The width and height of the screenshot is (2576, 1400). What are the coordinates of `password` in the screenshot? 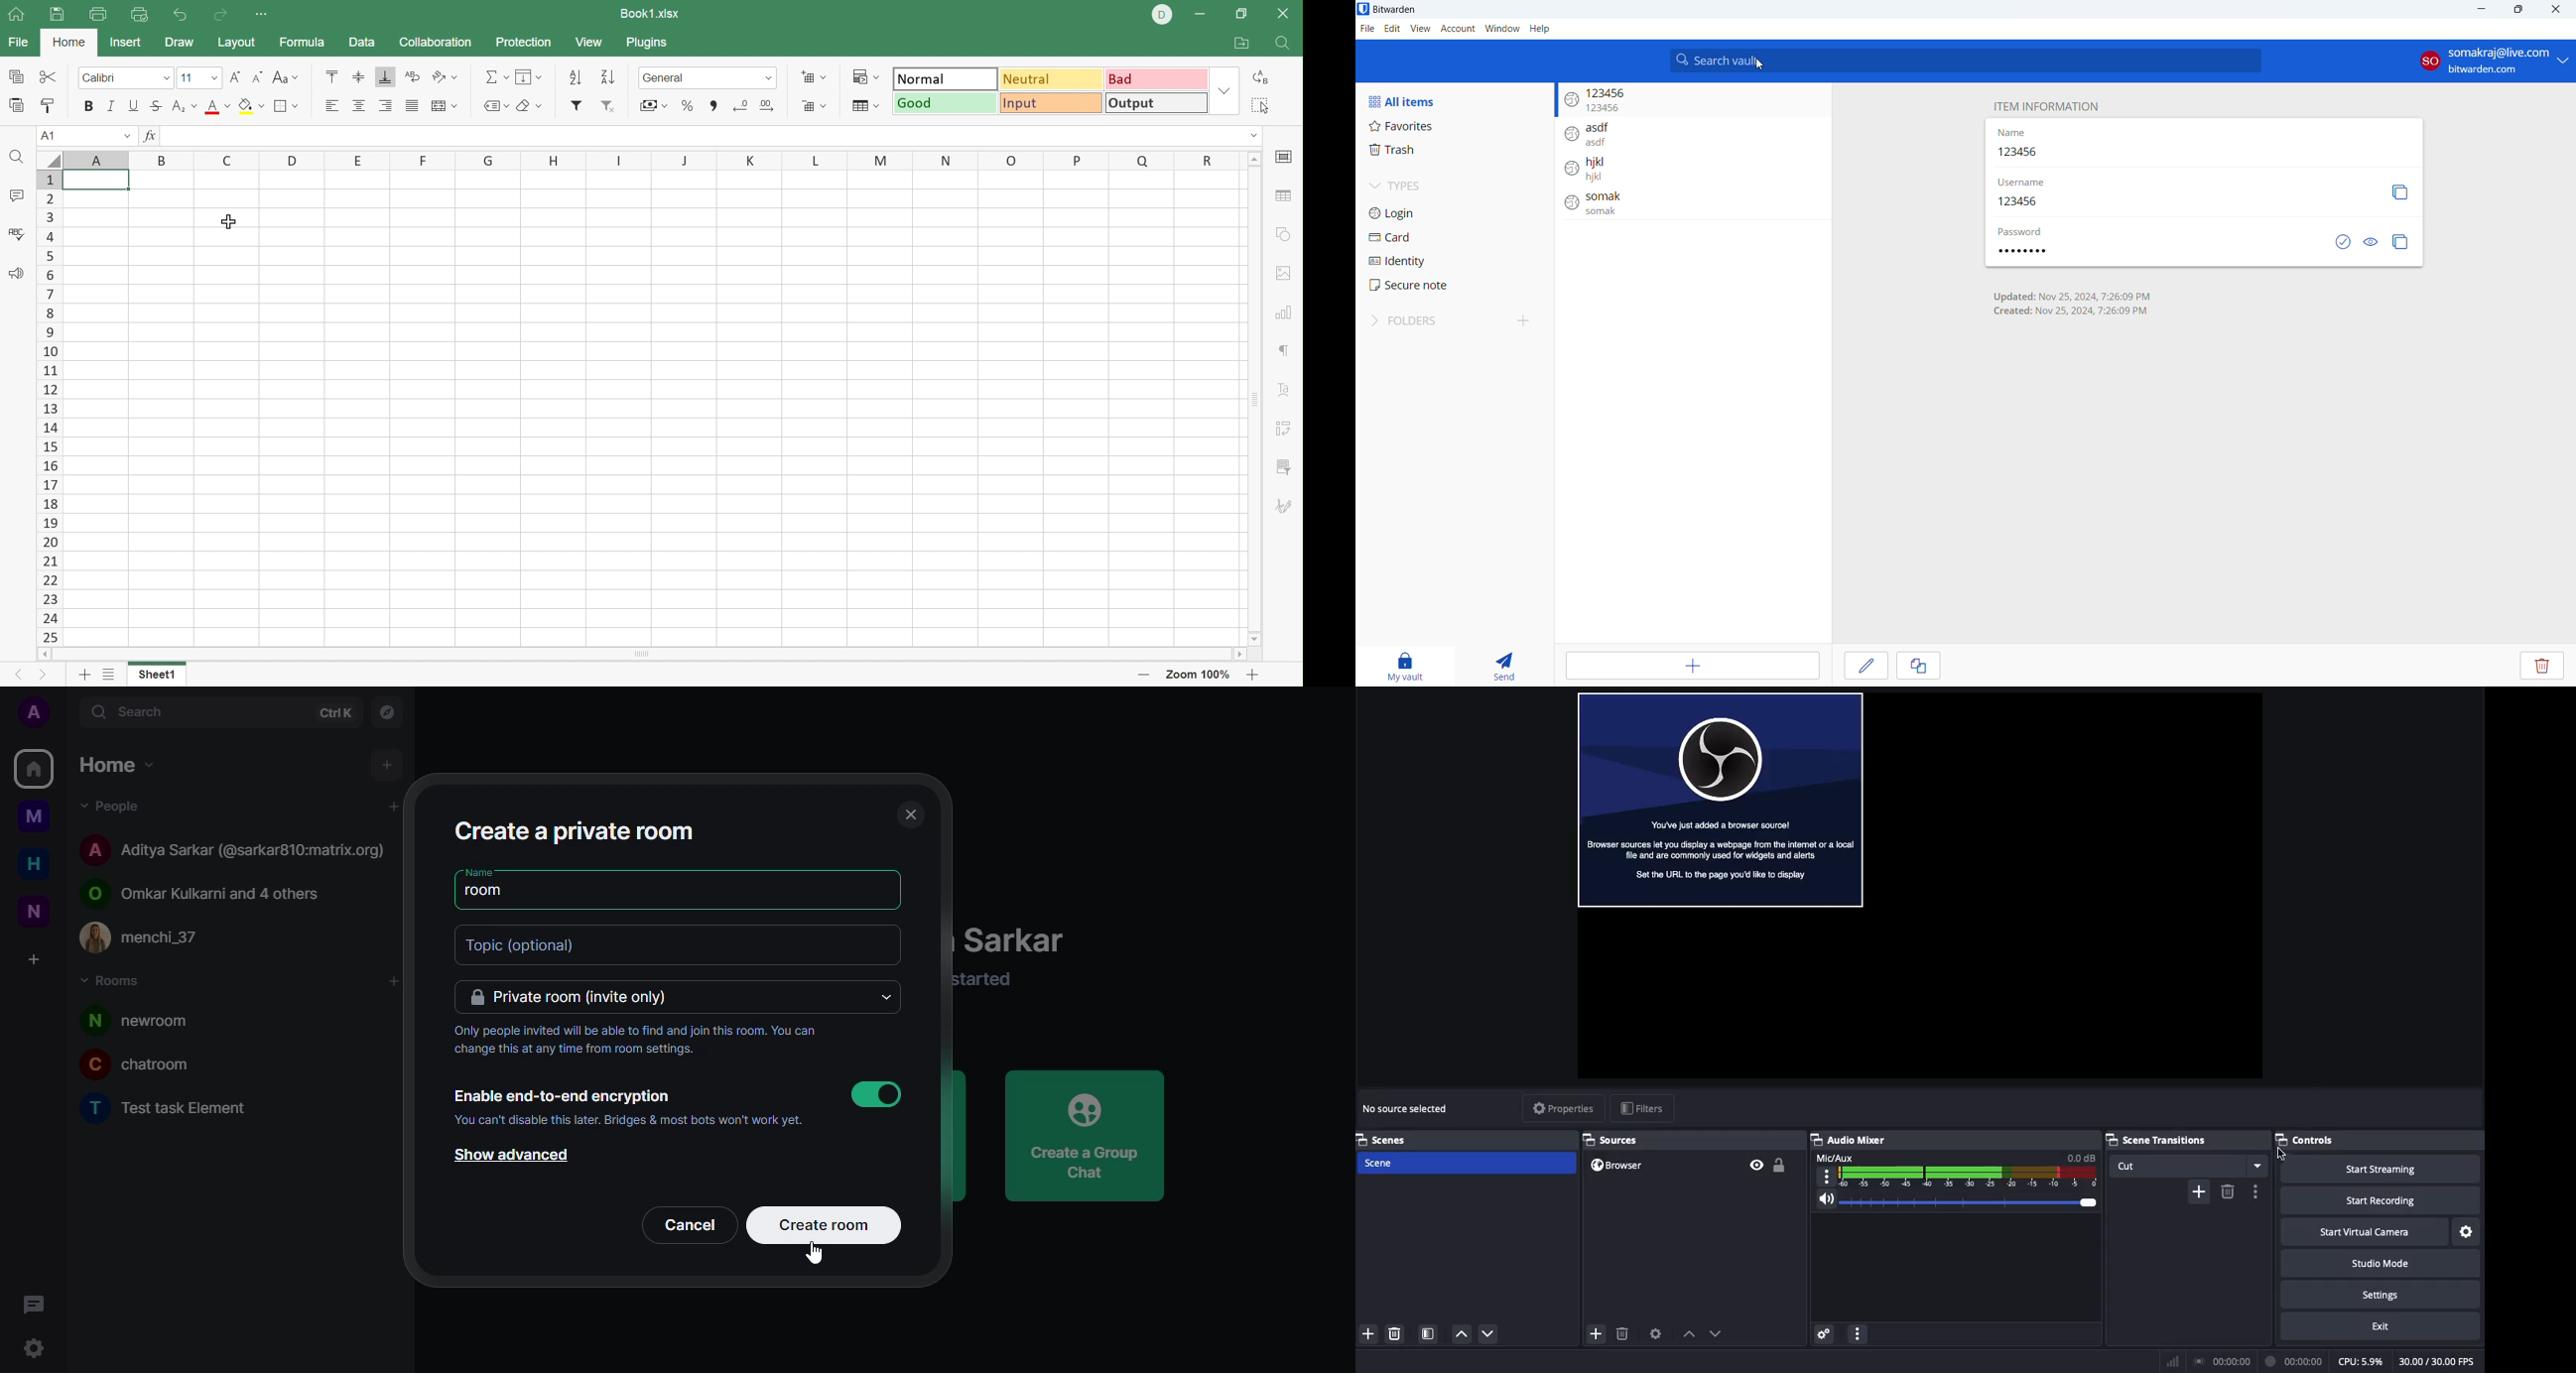 It's located at (2032, 250).